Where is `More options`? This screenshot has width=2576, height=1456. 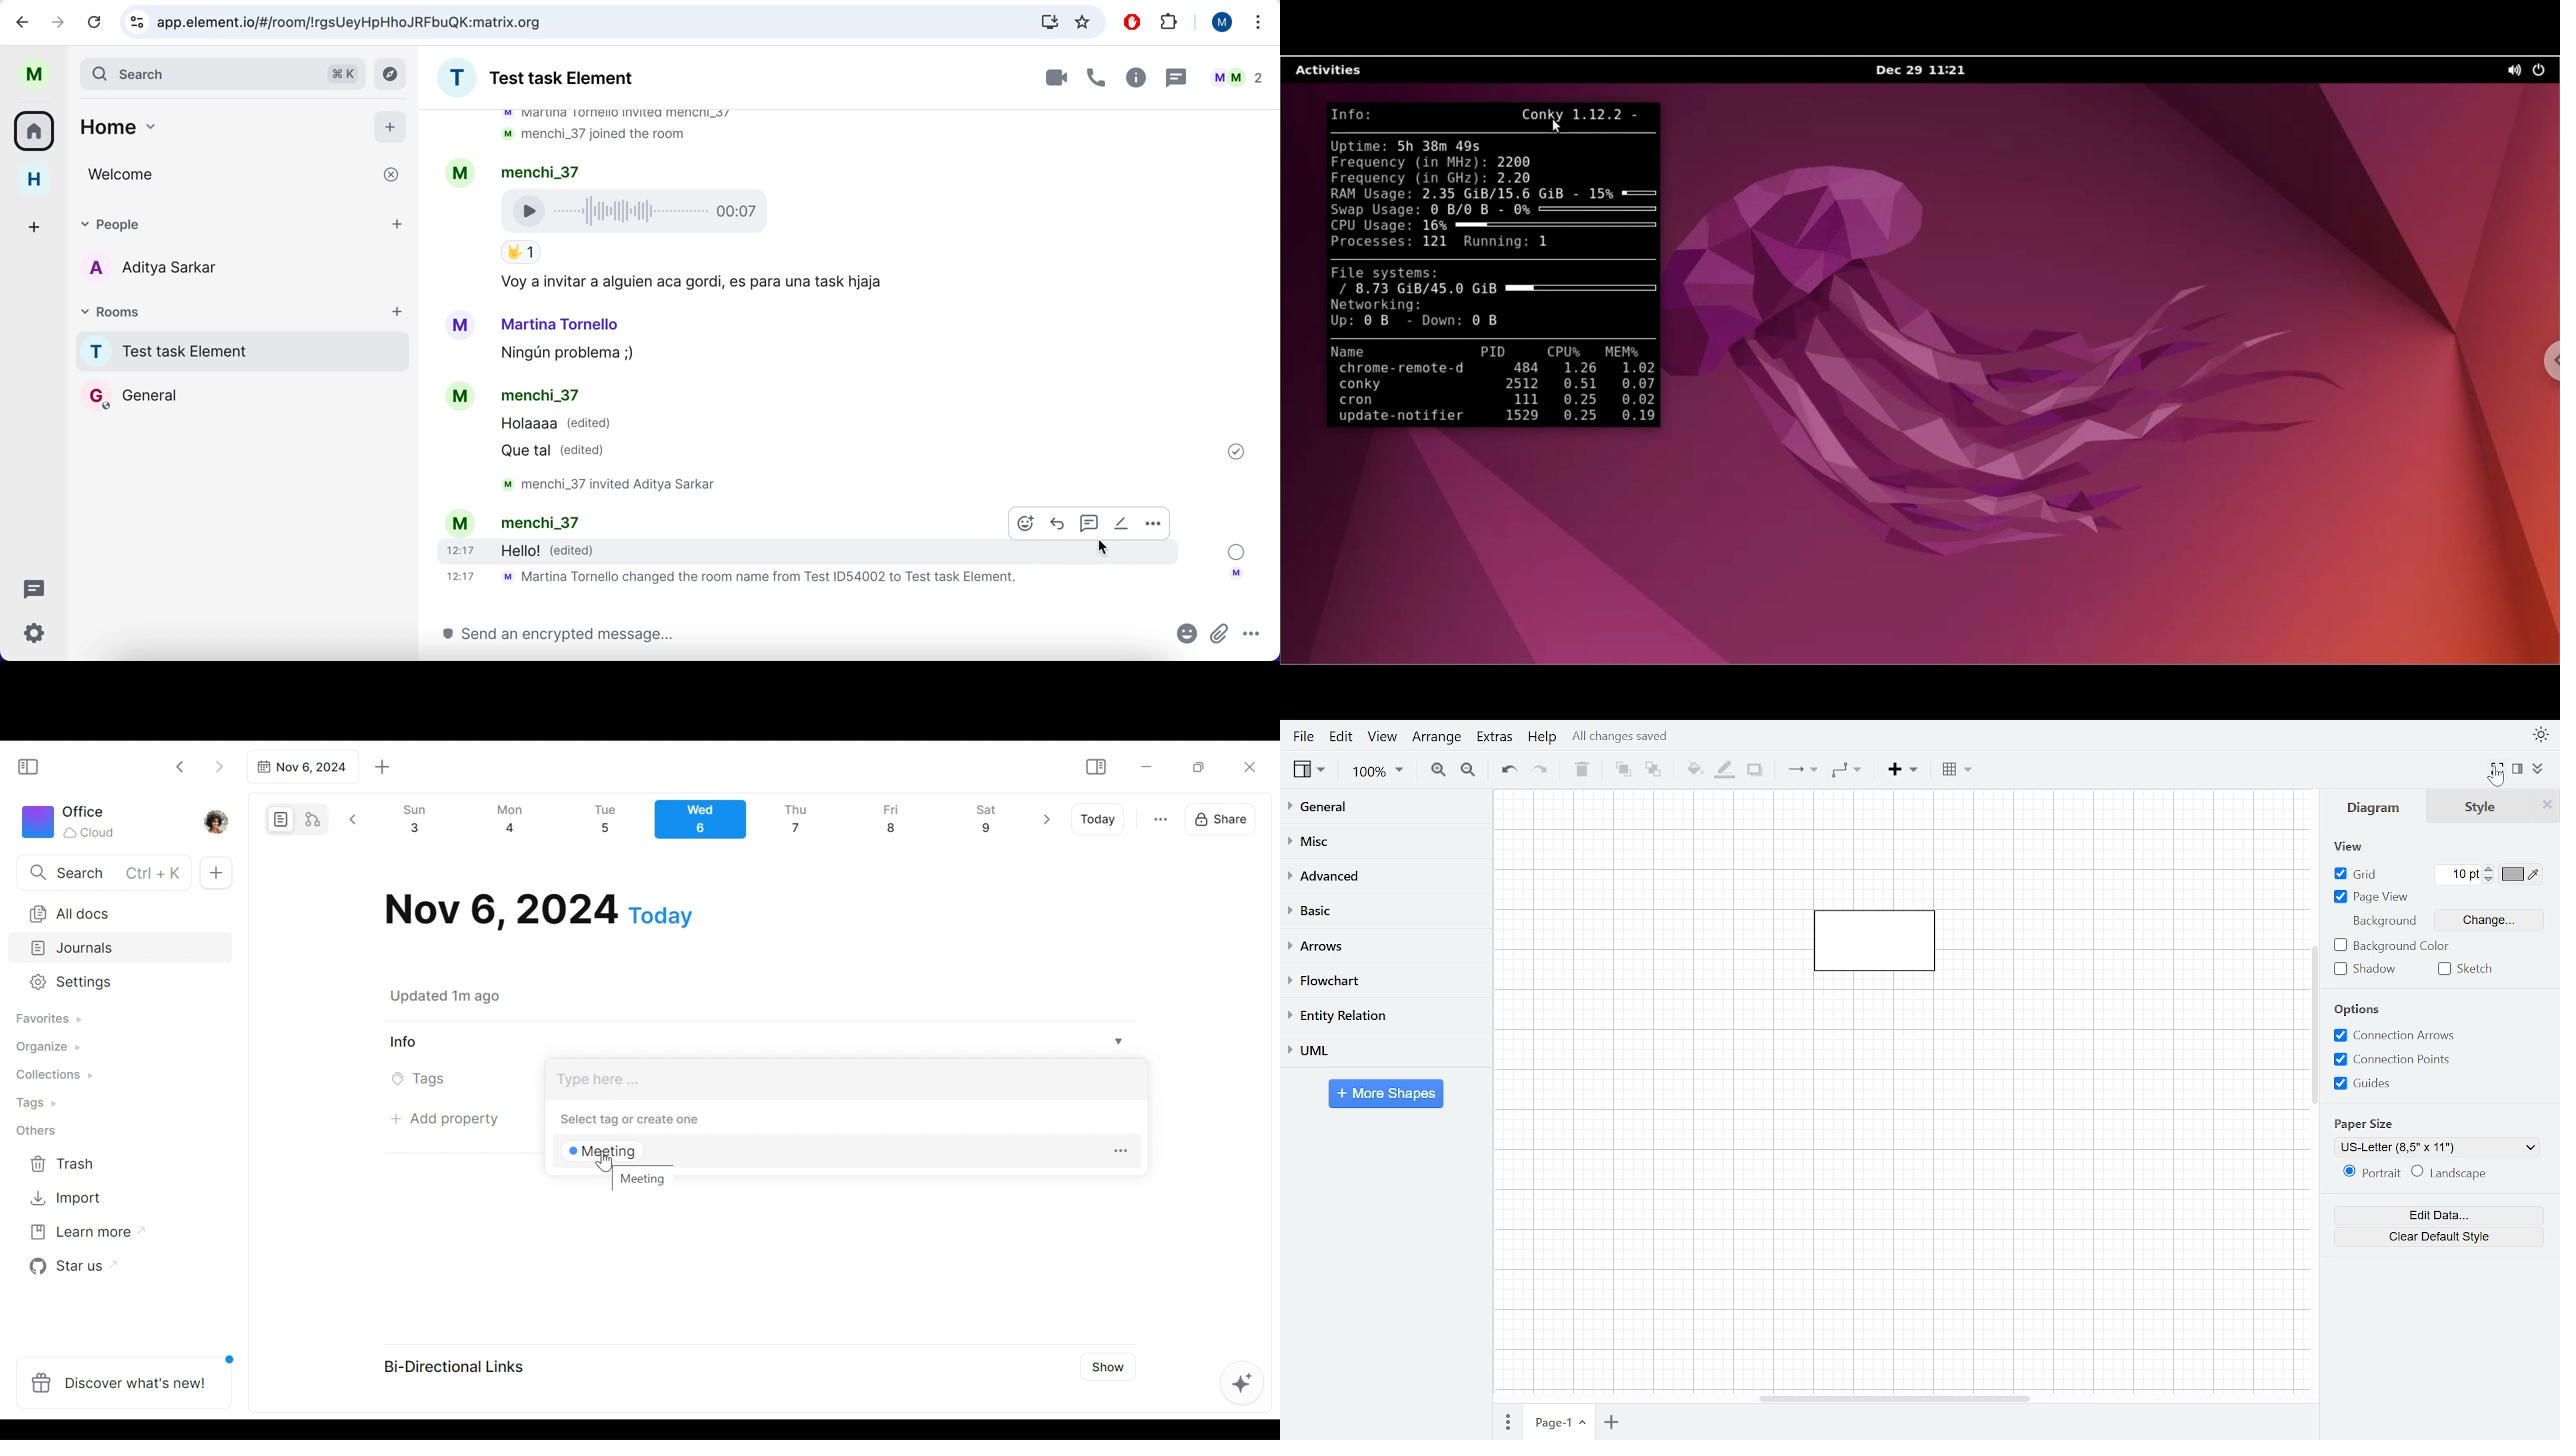 More options is located at coordinates (1121, 1153).